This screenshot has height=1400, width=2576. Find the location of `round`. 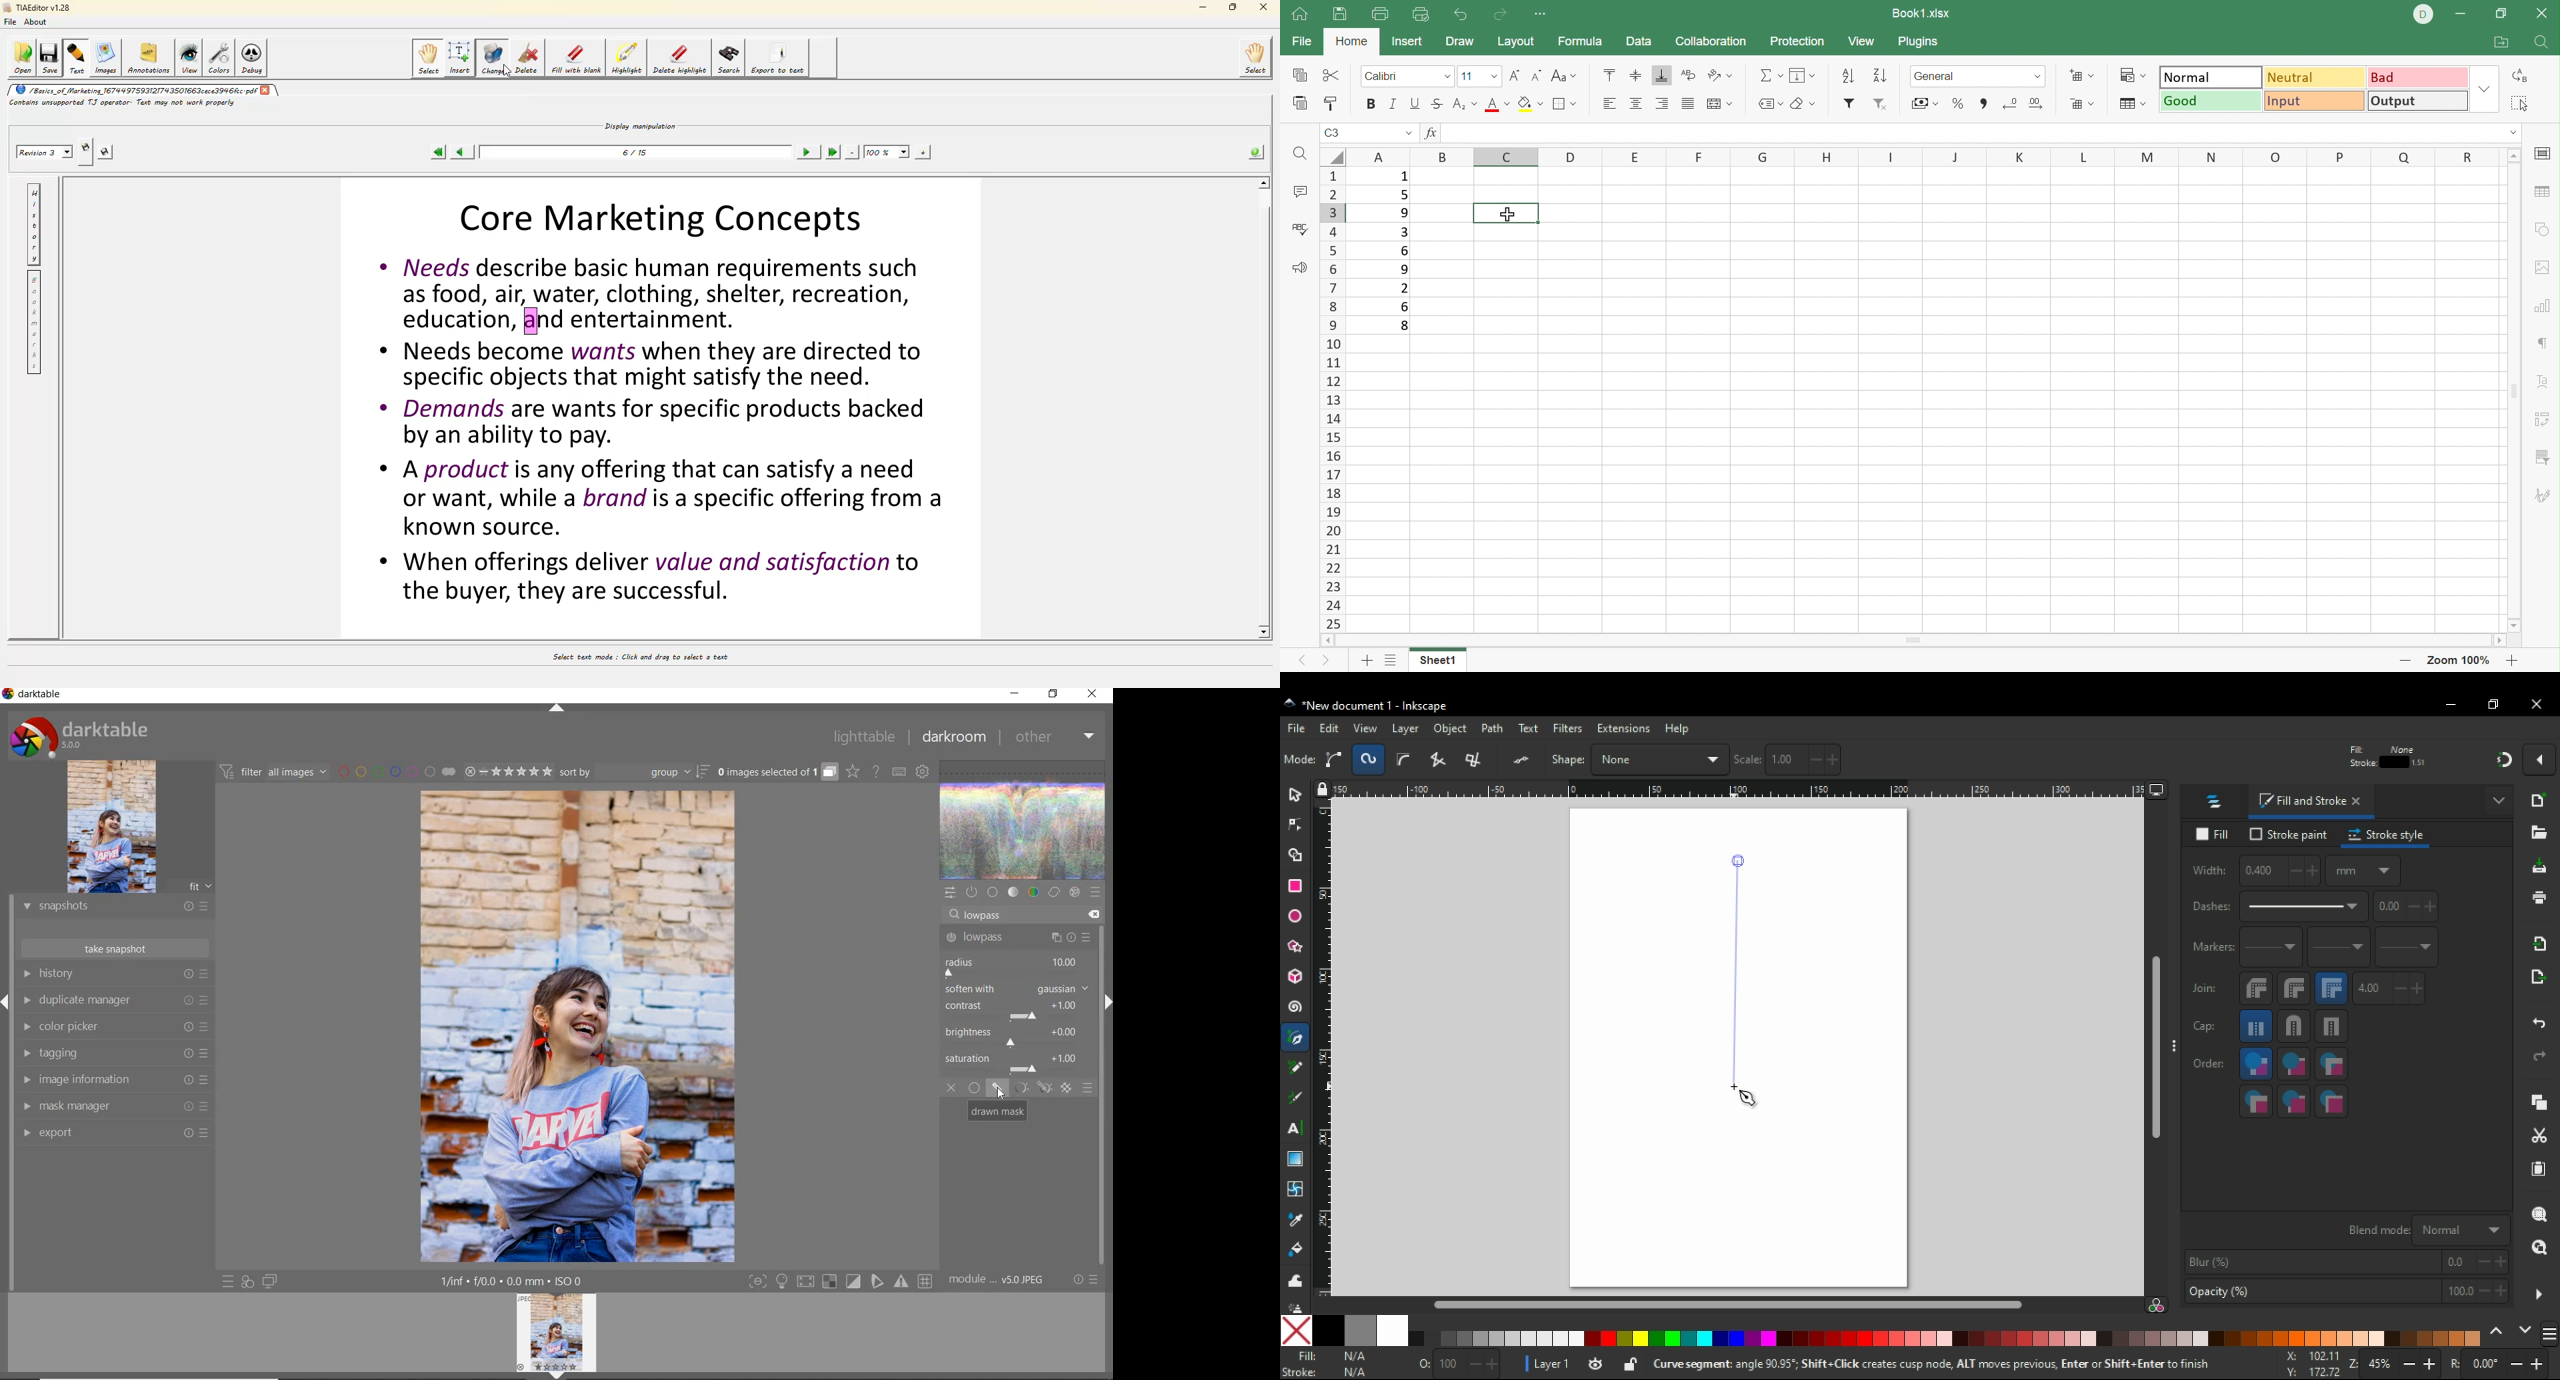

round is located at coordinates (2294, 988).